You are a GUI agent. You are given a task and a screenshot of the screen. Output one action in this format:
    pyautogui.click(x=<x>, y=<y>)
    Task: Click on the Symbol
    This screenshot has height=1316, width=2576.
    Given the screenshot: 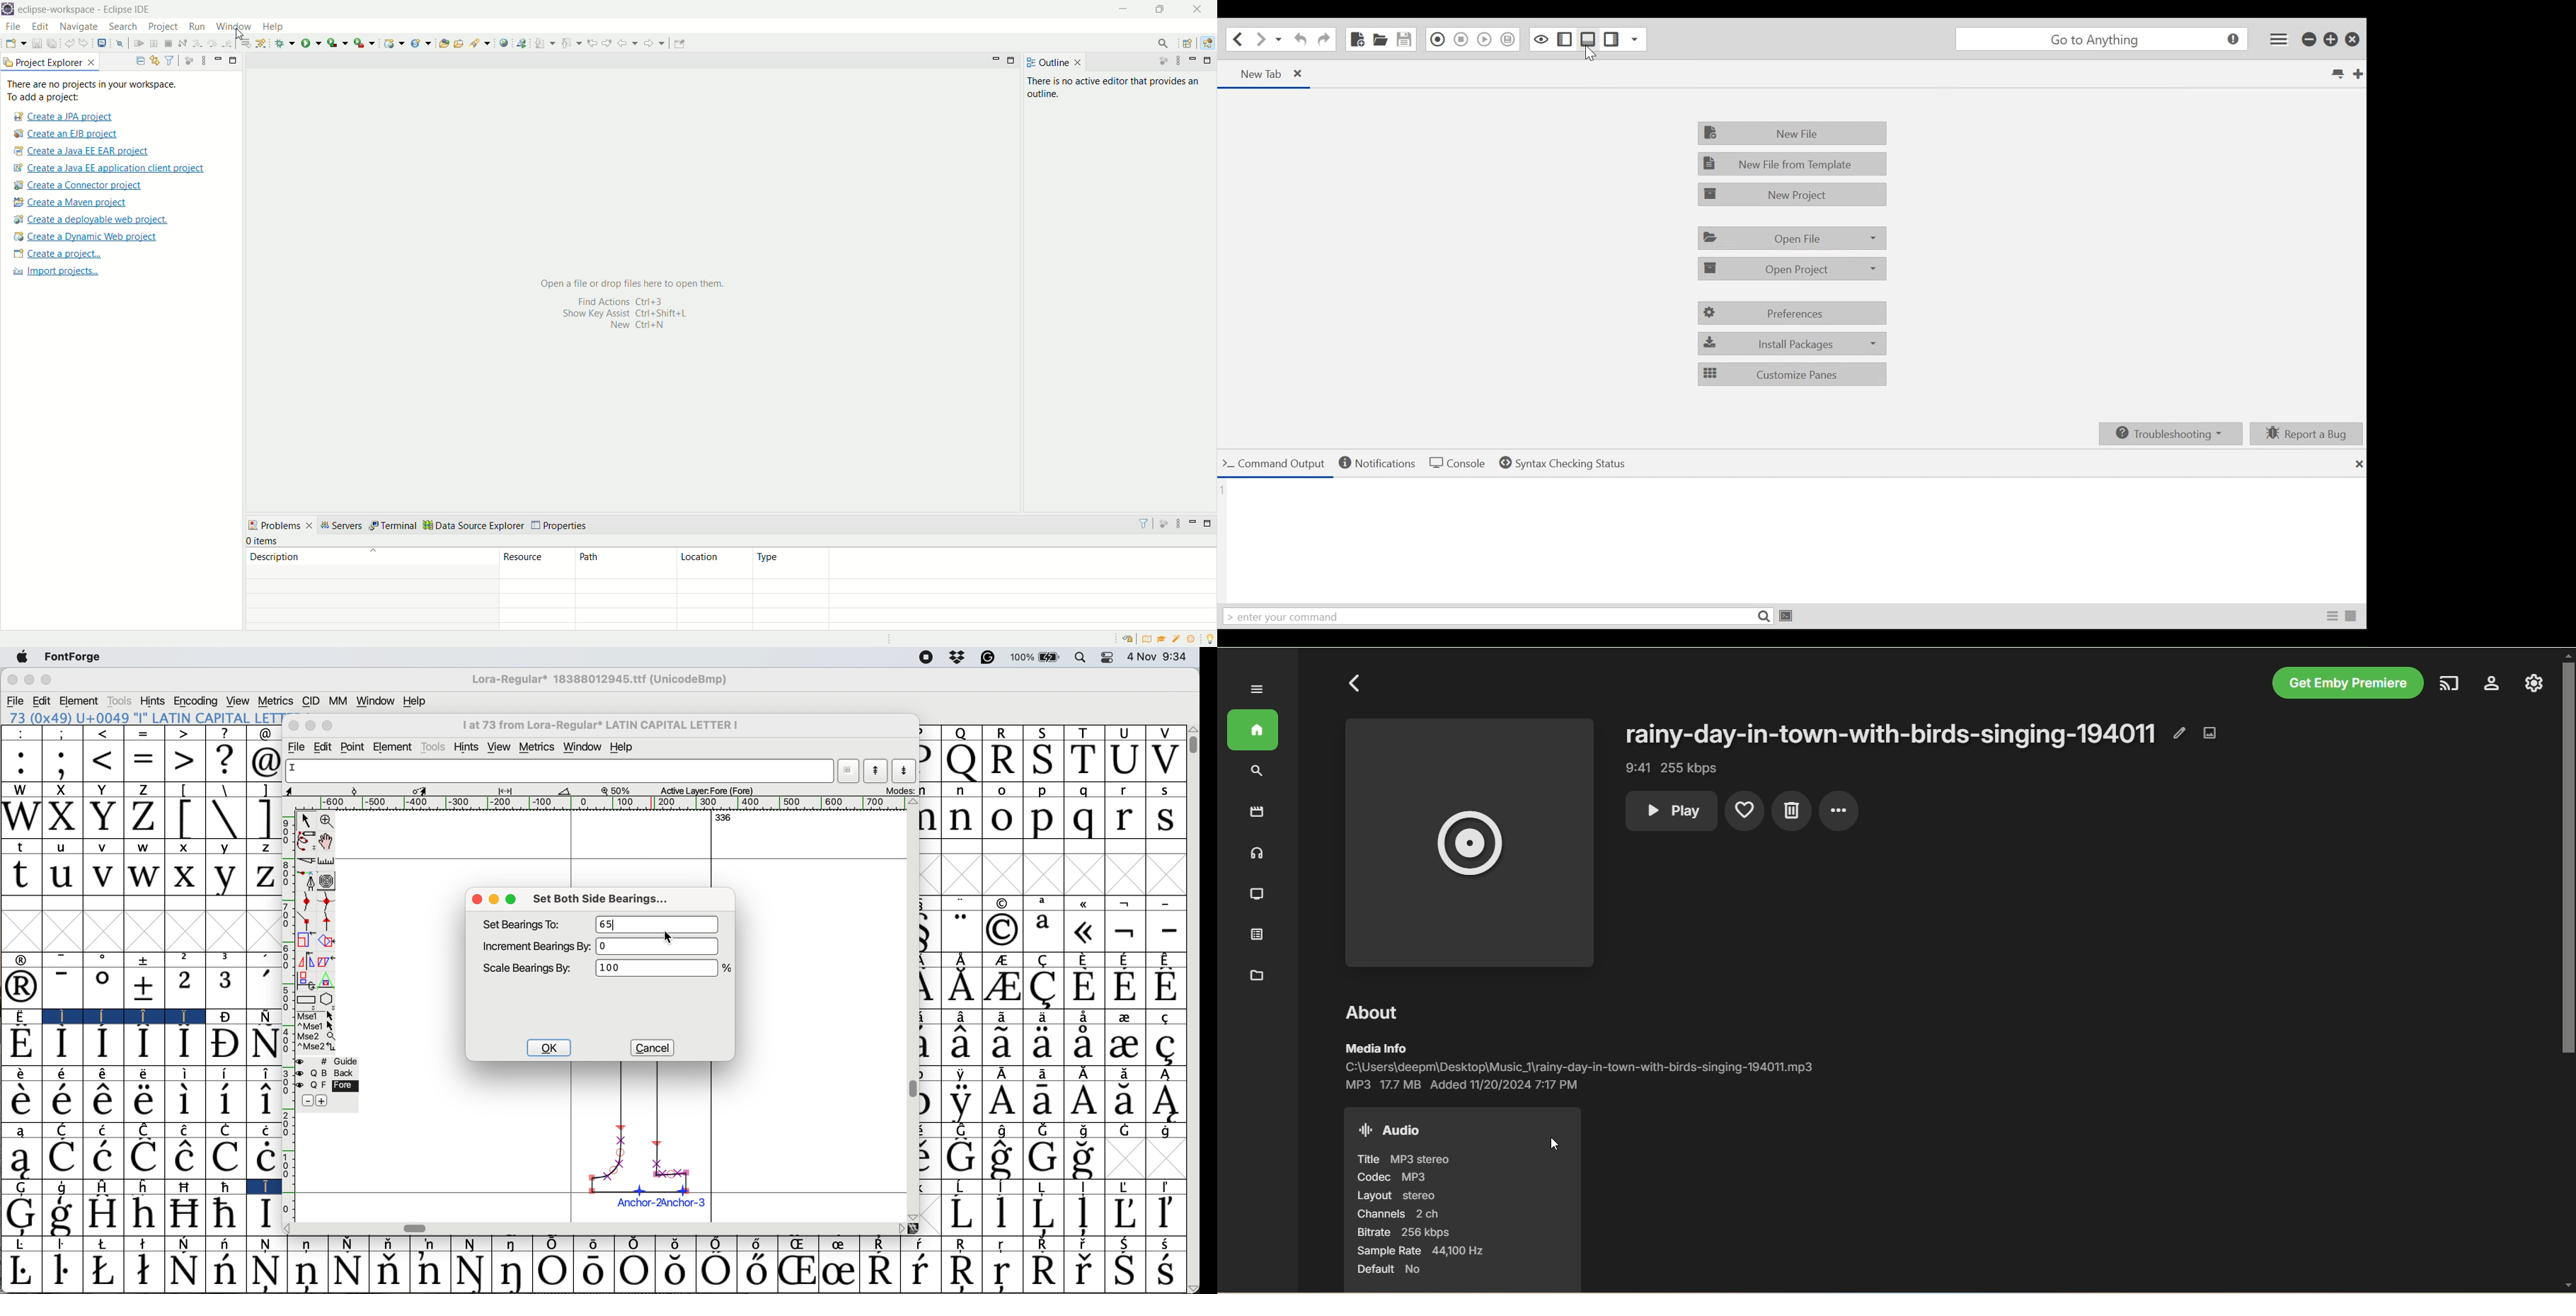 What is the action you would take?
    pyautogui.click(x=144, y=1101)
    